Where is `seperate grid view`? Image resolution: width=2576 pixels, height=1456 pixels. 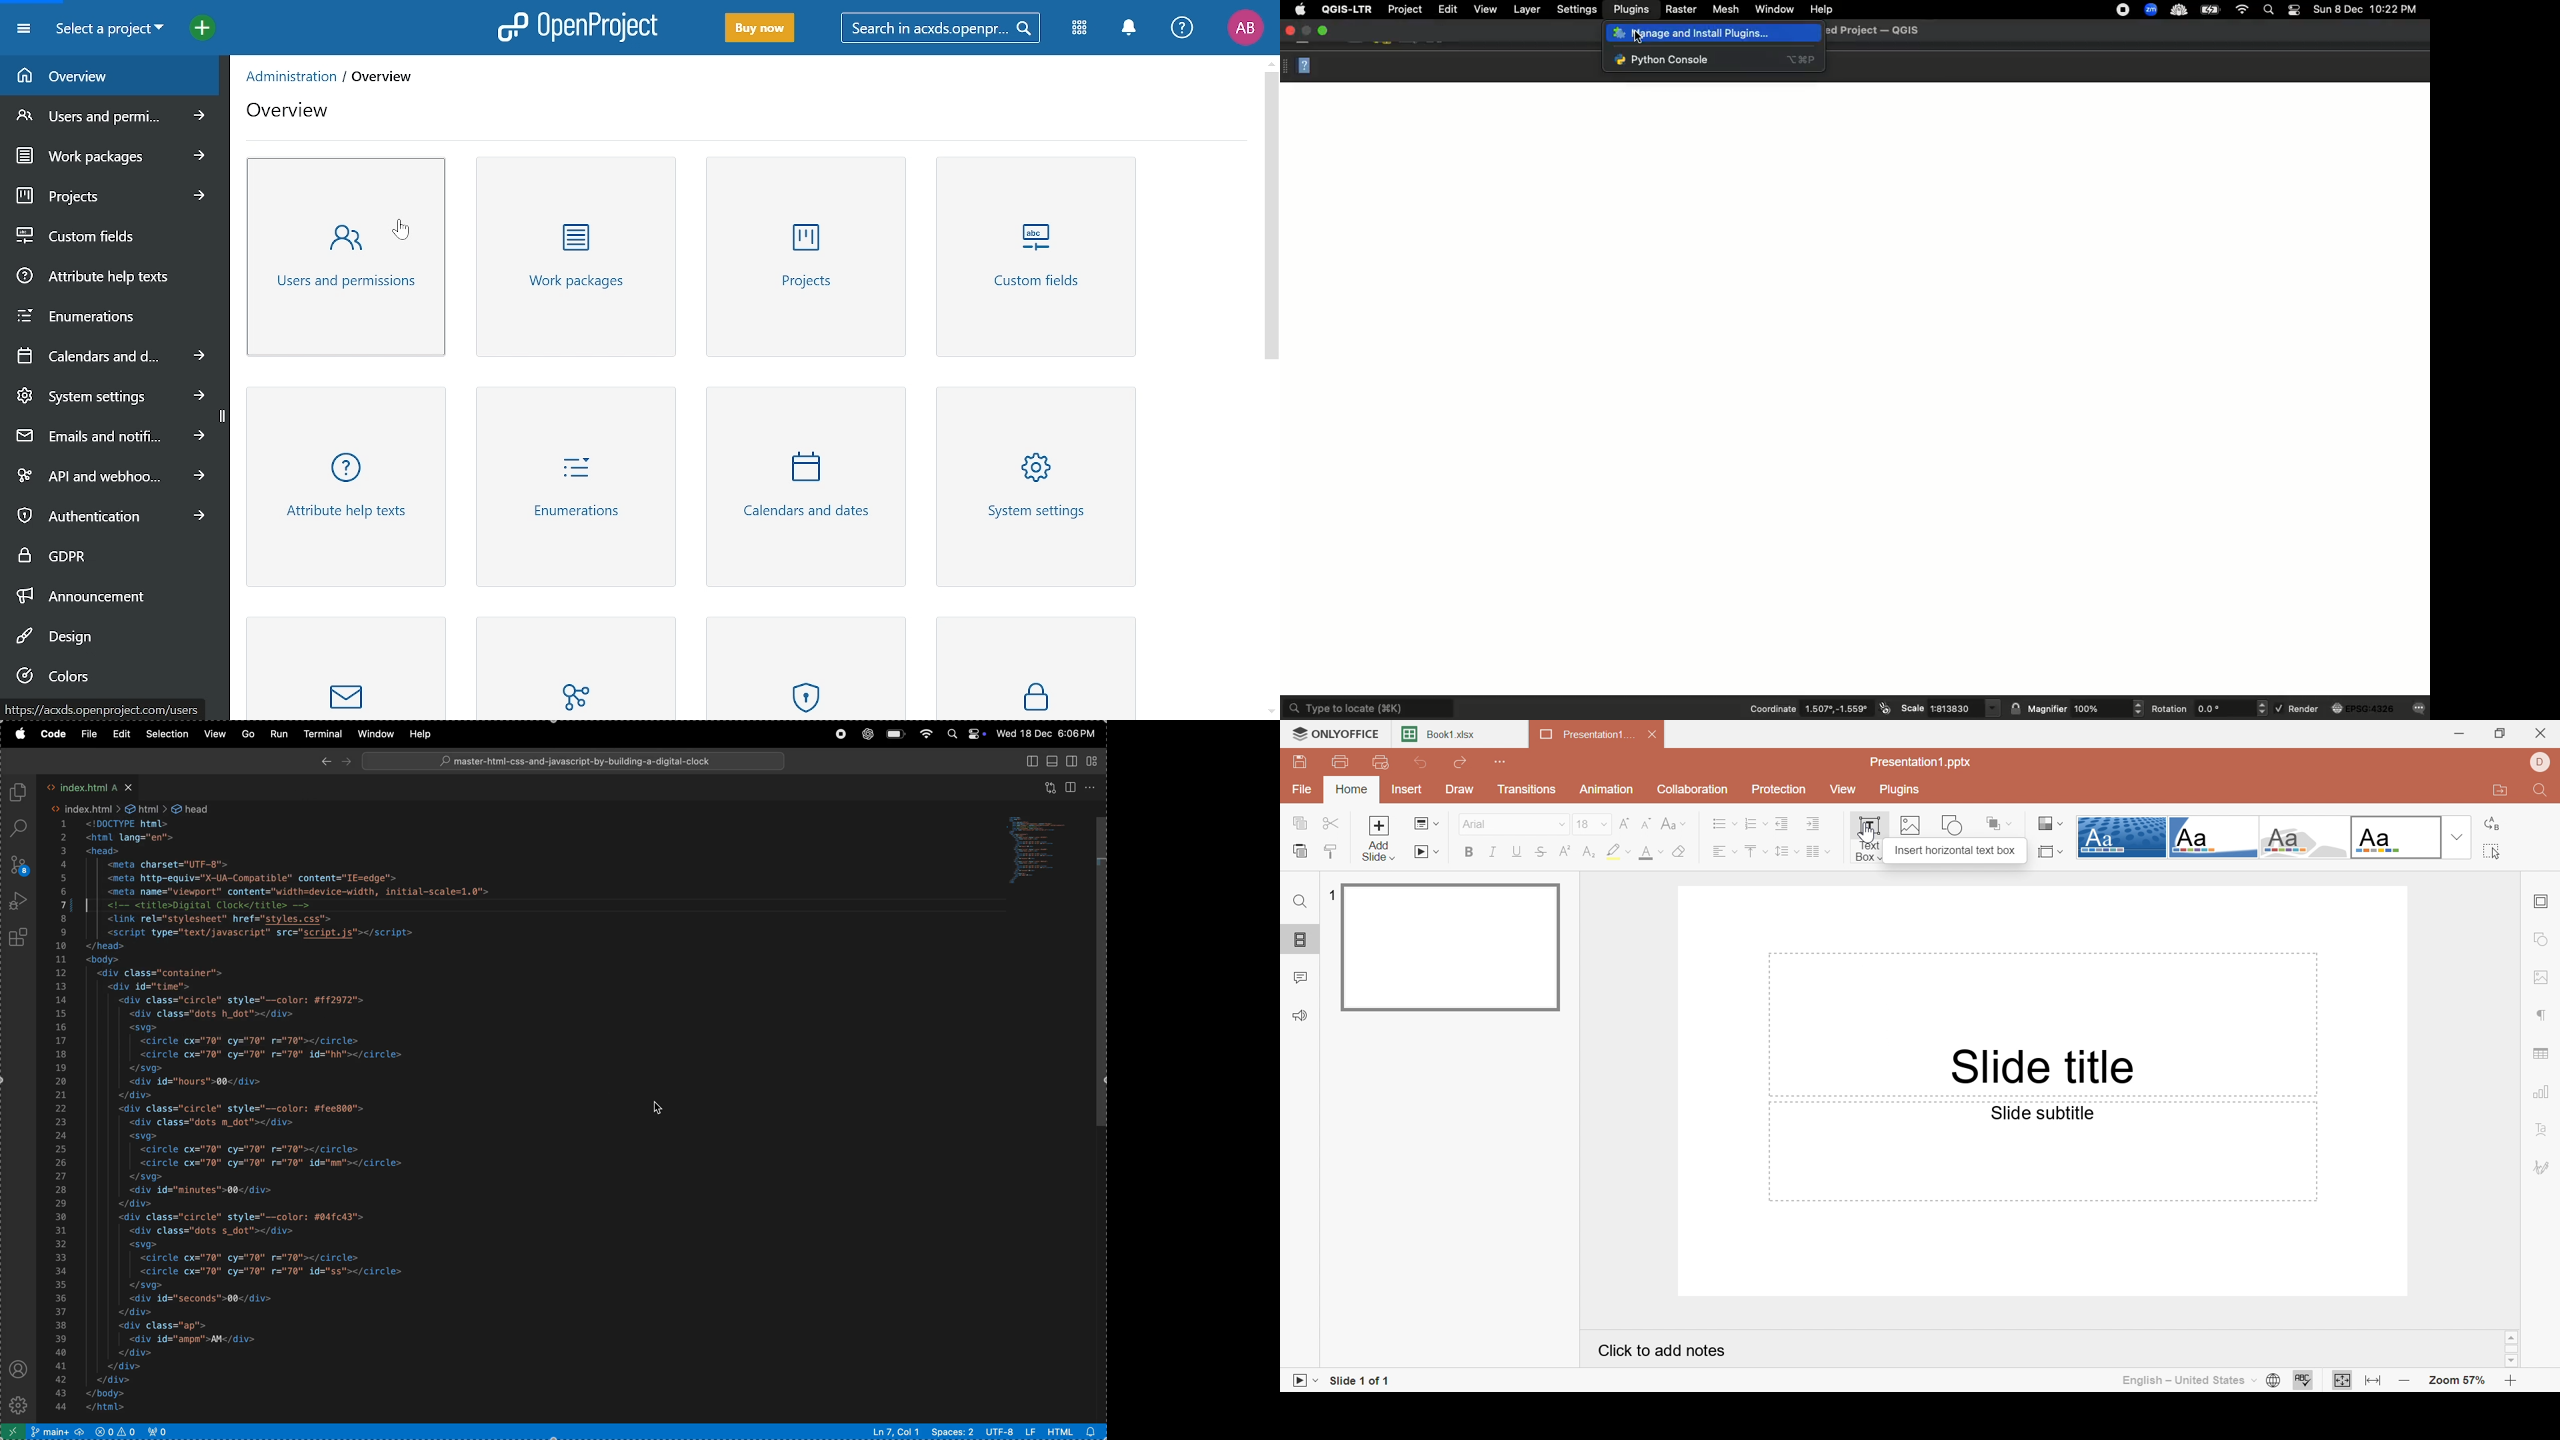
seperate grid view is located at coordinates (1096, 761).